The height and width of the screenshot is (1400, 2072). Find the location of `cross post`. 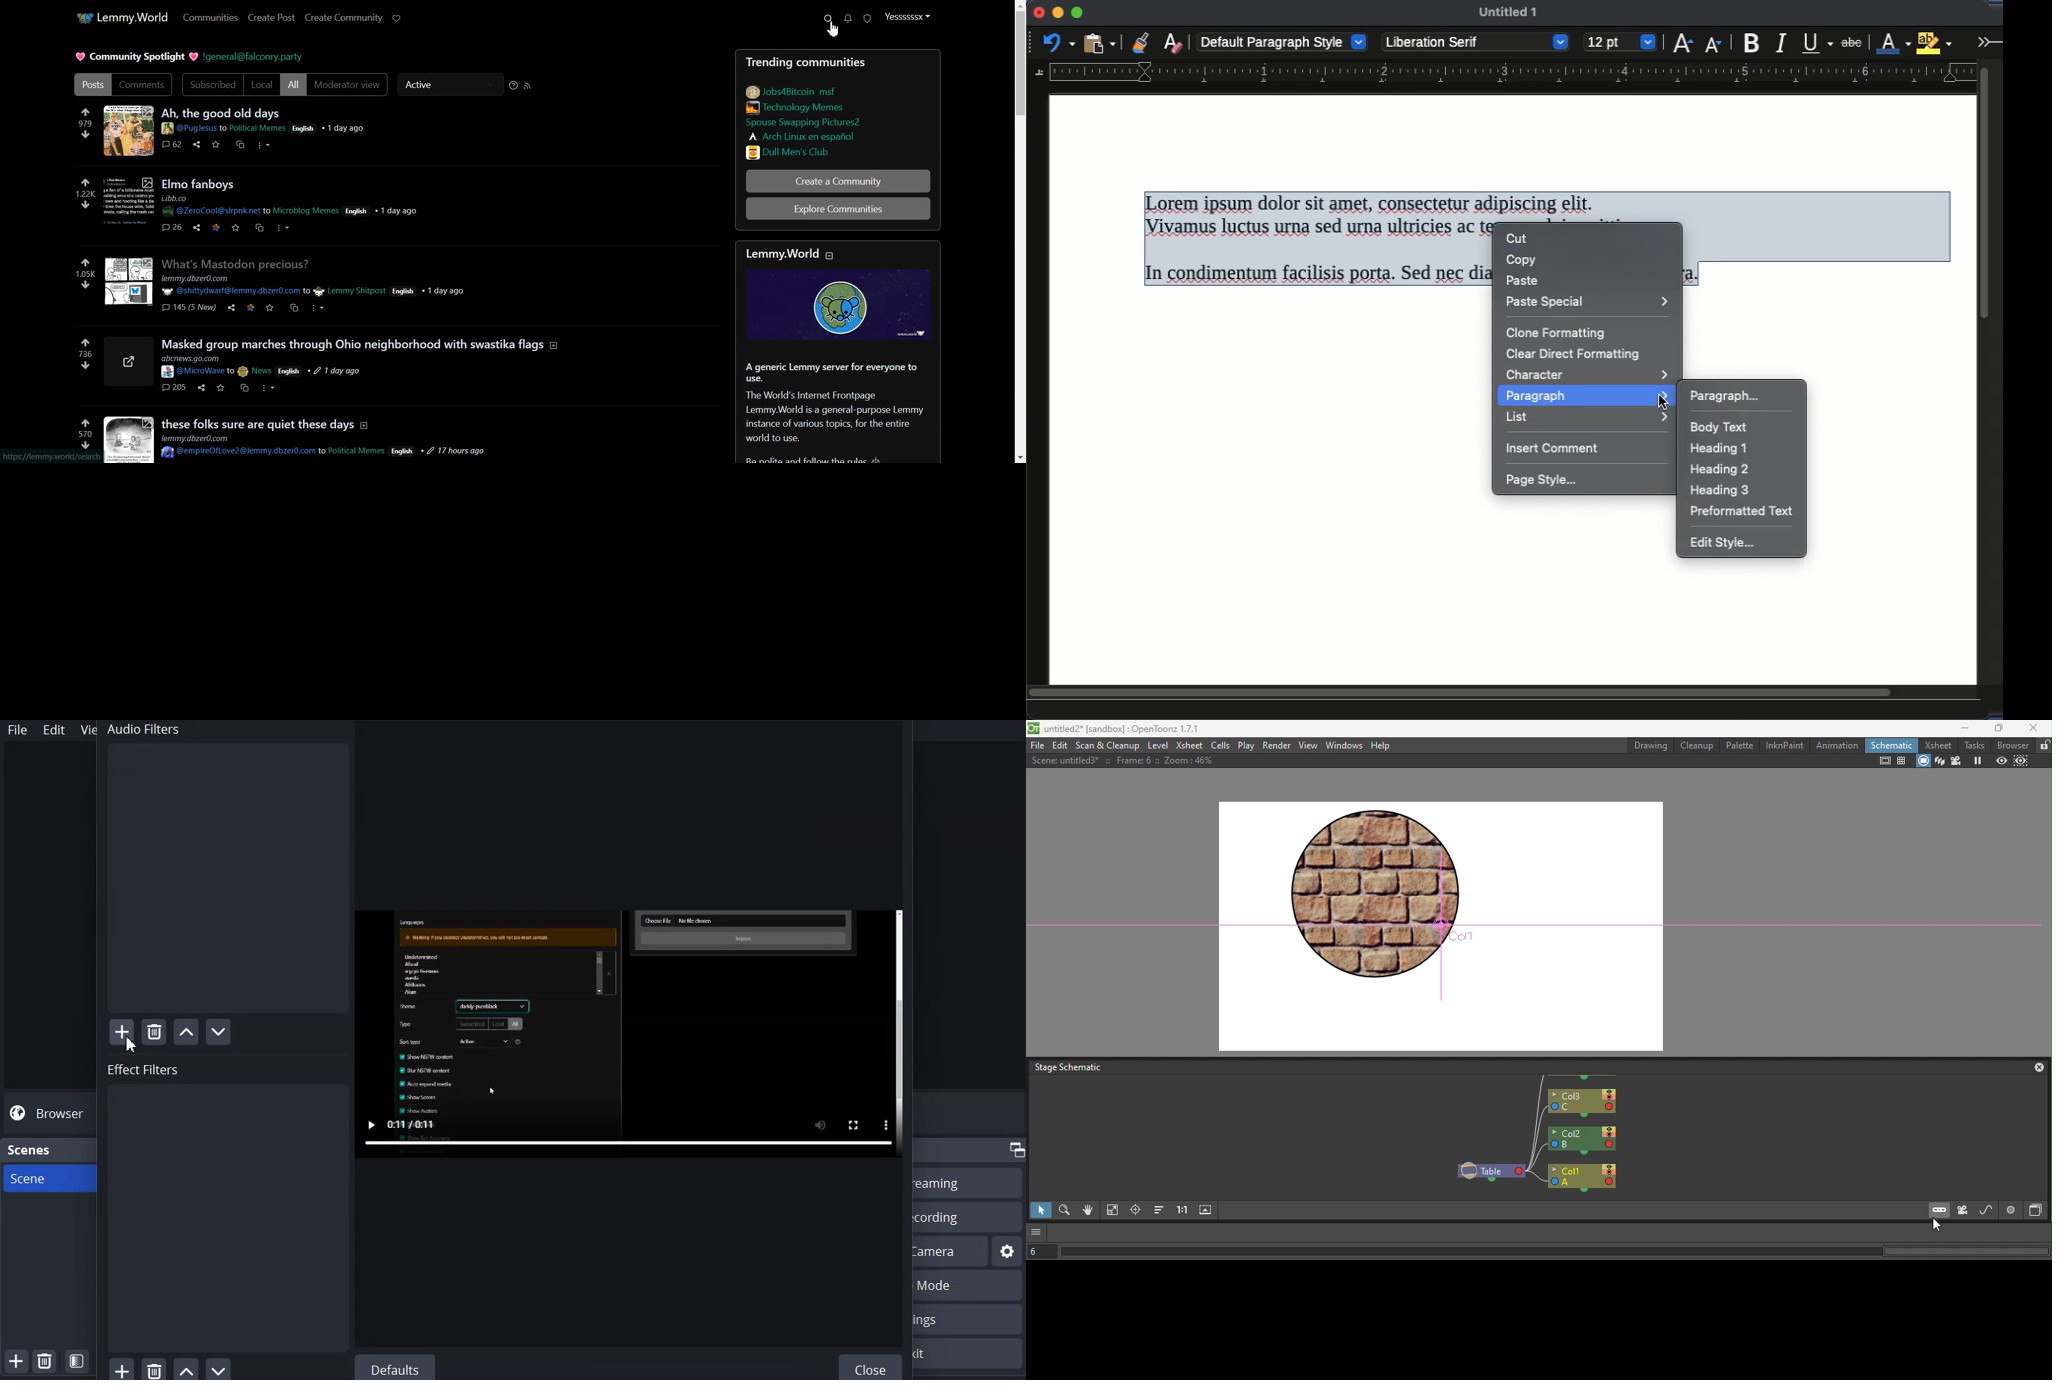

cross post is located at coordinates (259, 229).